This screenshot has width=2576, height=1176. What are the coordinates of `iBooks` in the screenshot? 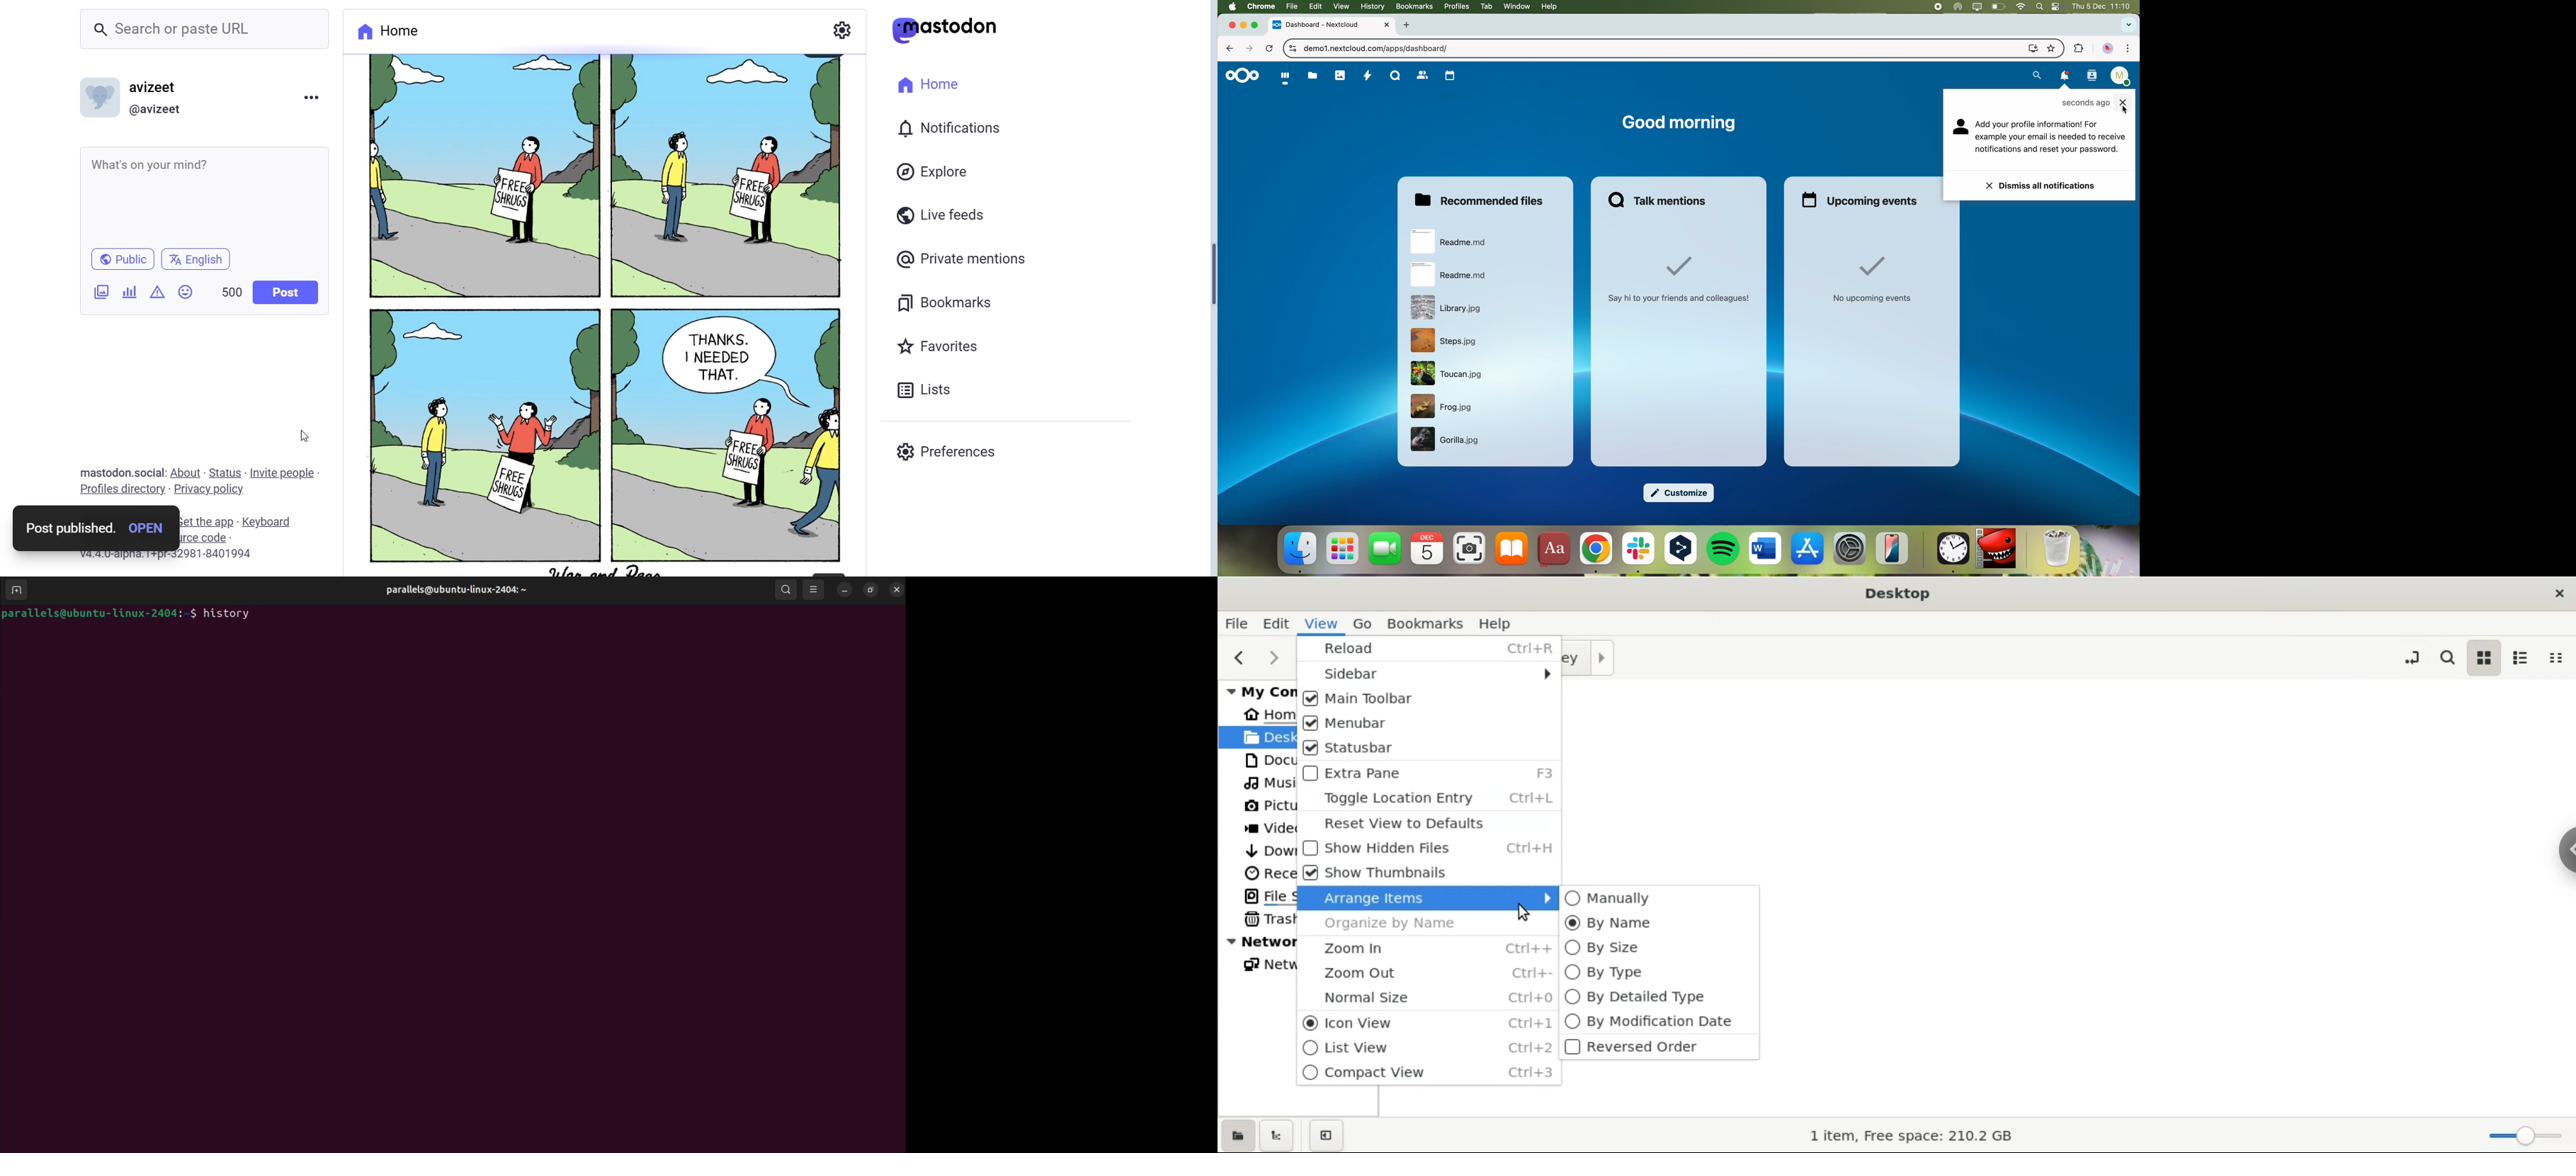 It's located at (1512, 548).